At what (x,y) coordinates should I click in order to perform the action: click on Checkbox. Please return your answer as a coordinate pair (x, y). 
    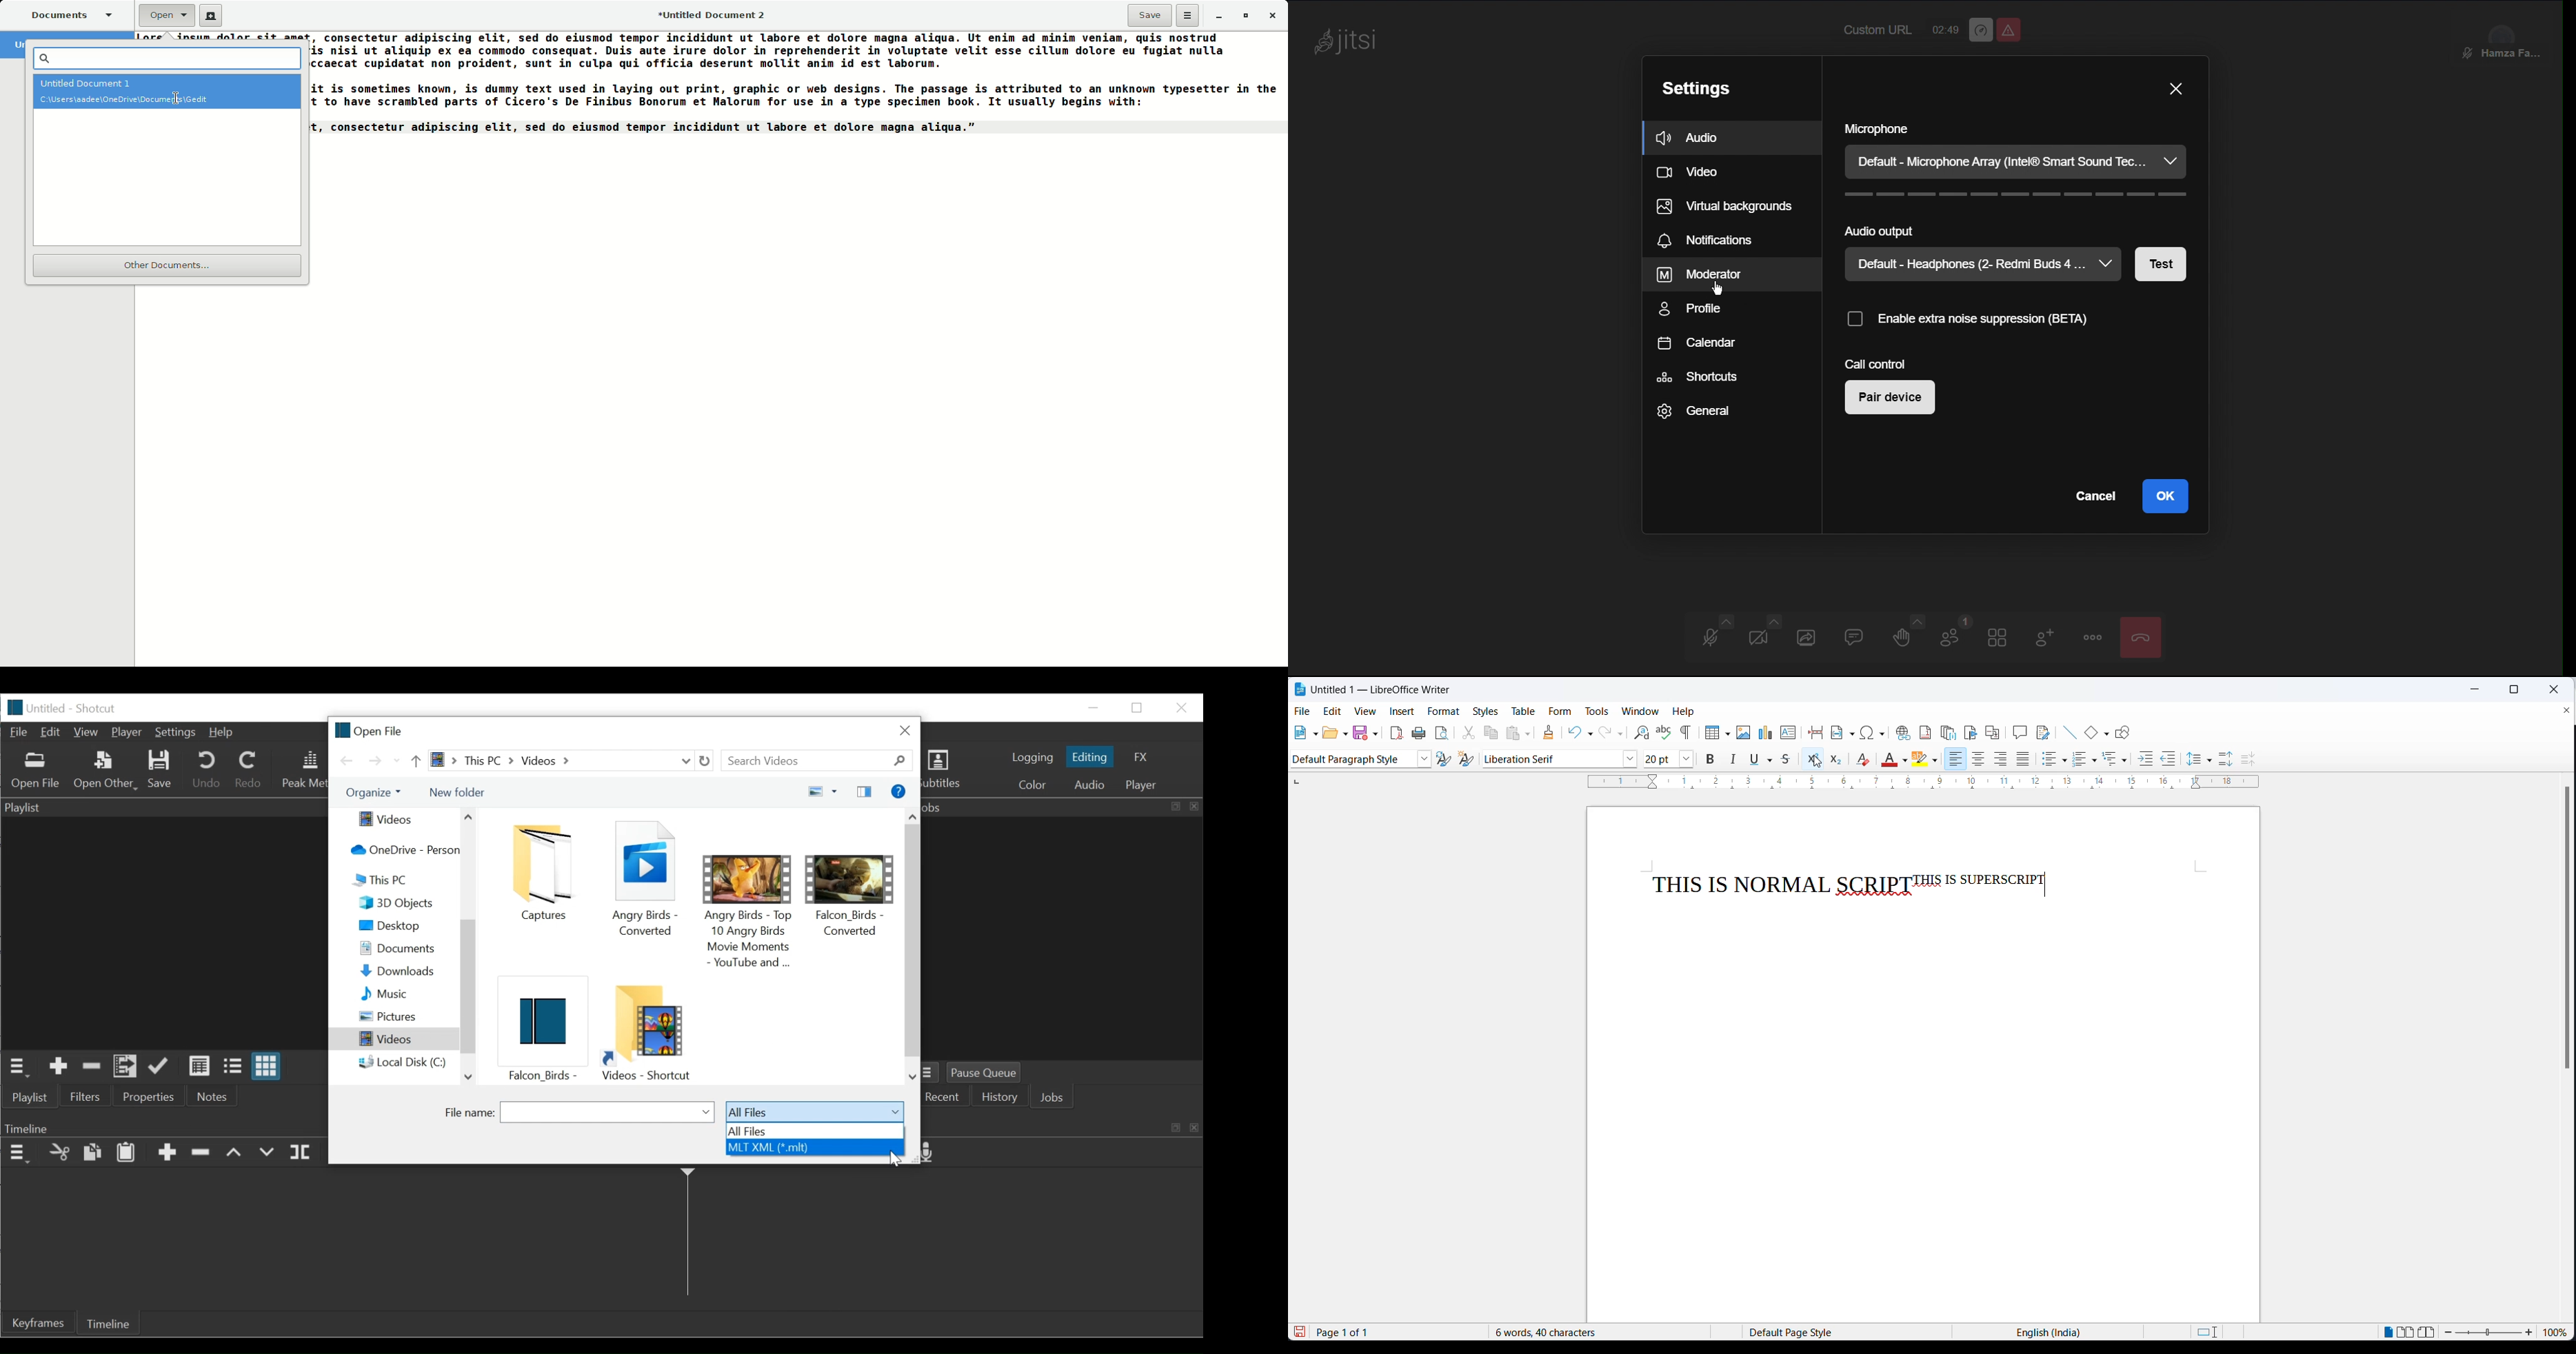
    Looking at the image, I should click on (1853, 318).